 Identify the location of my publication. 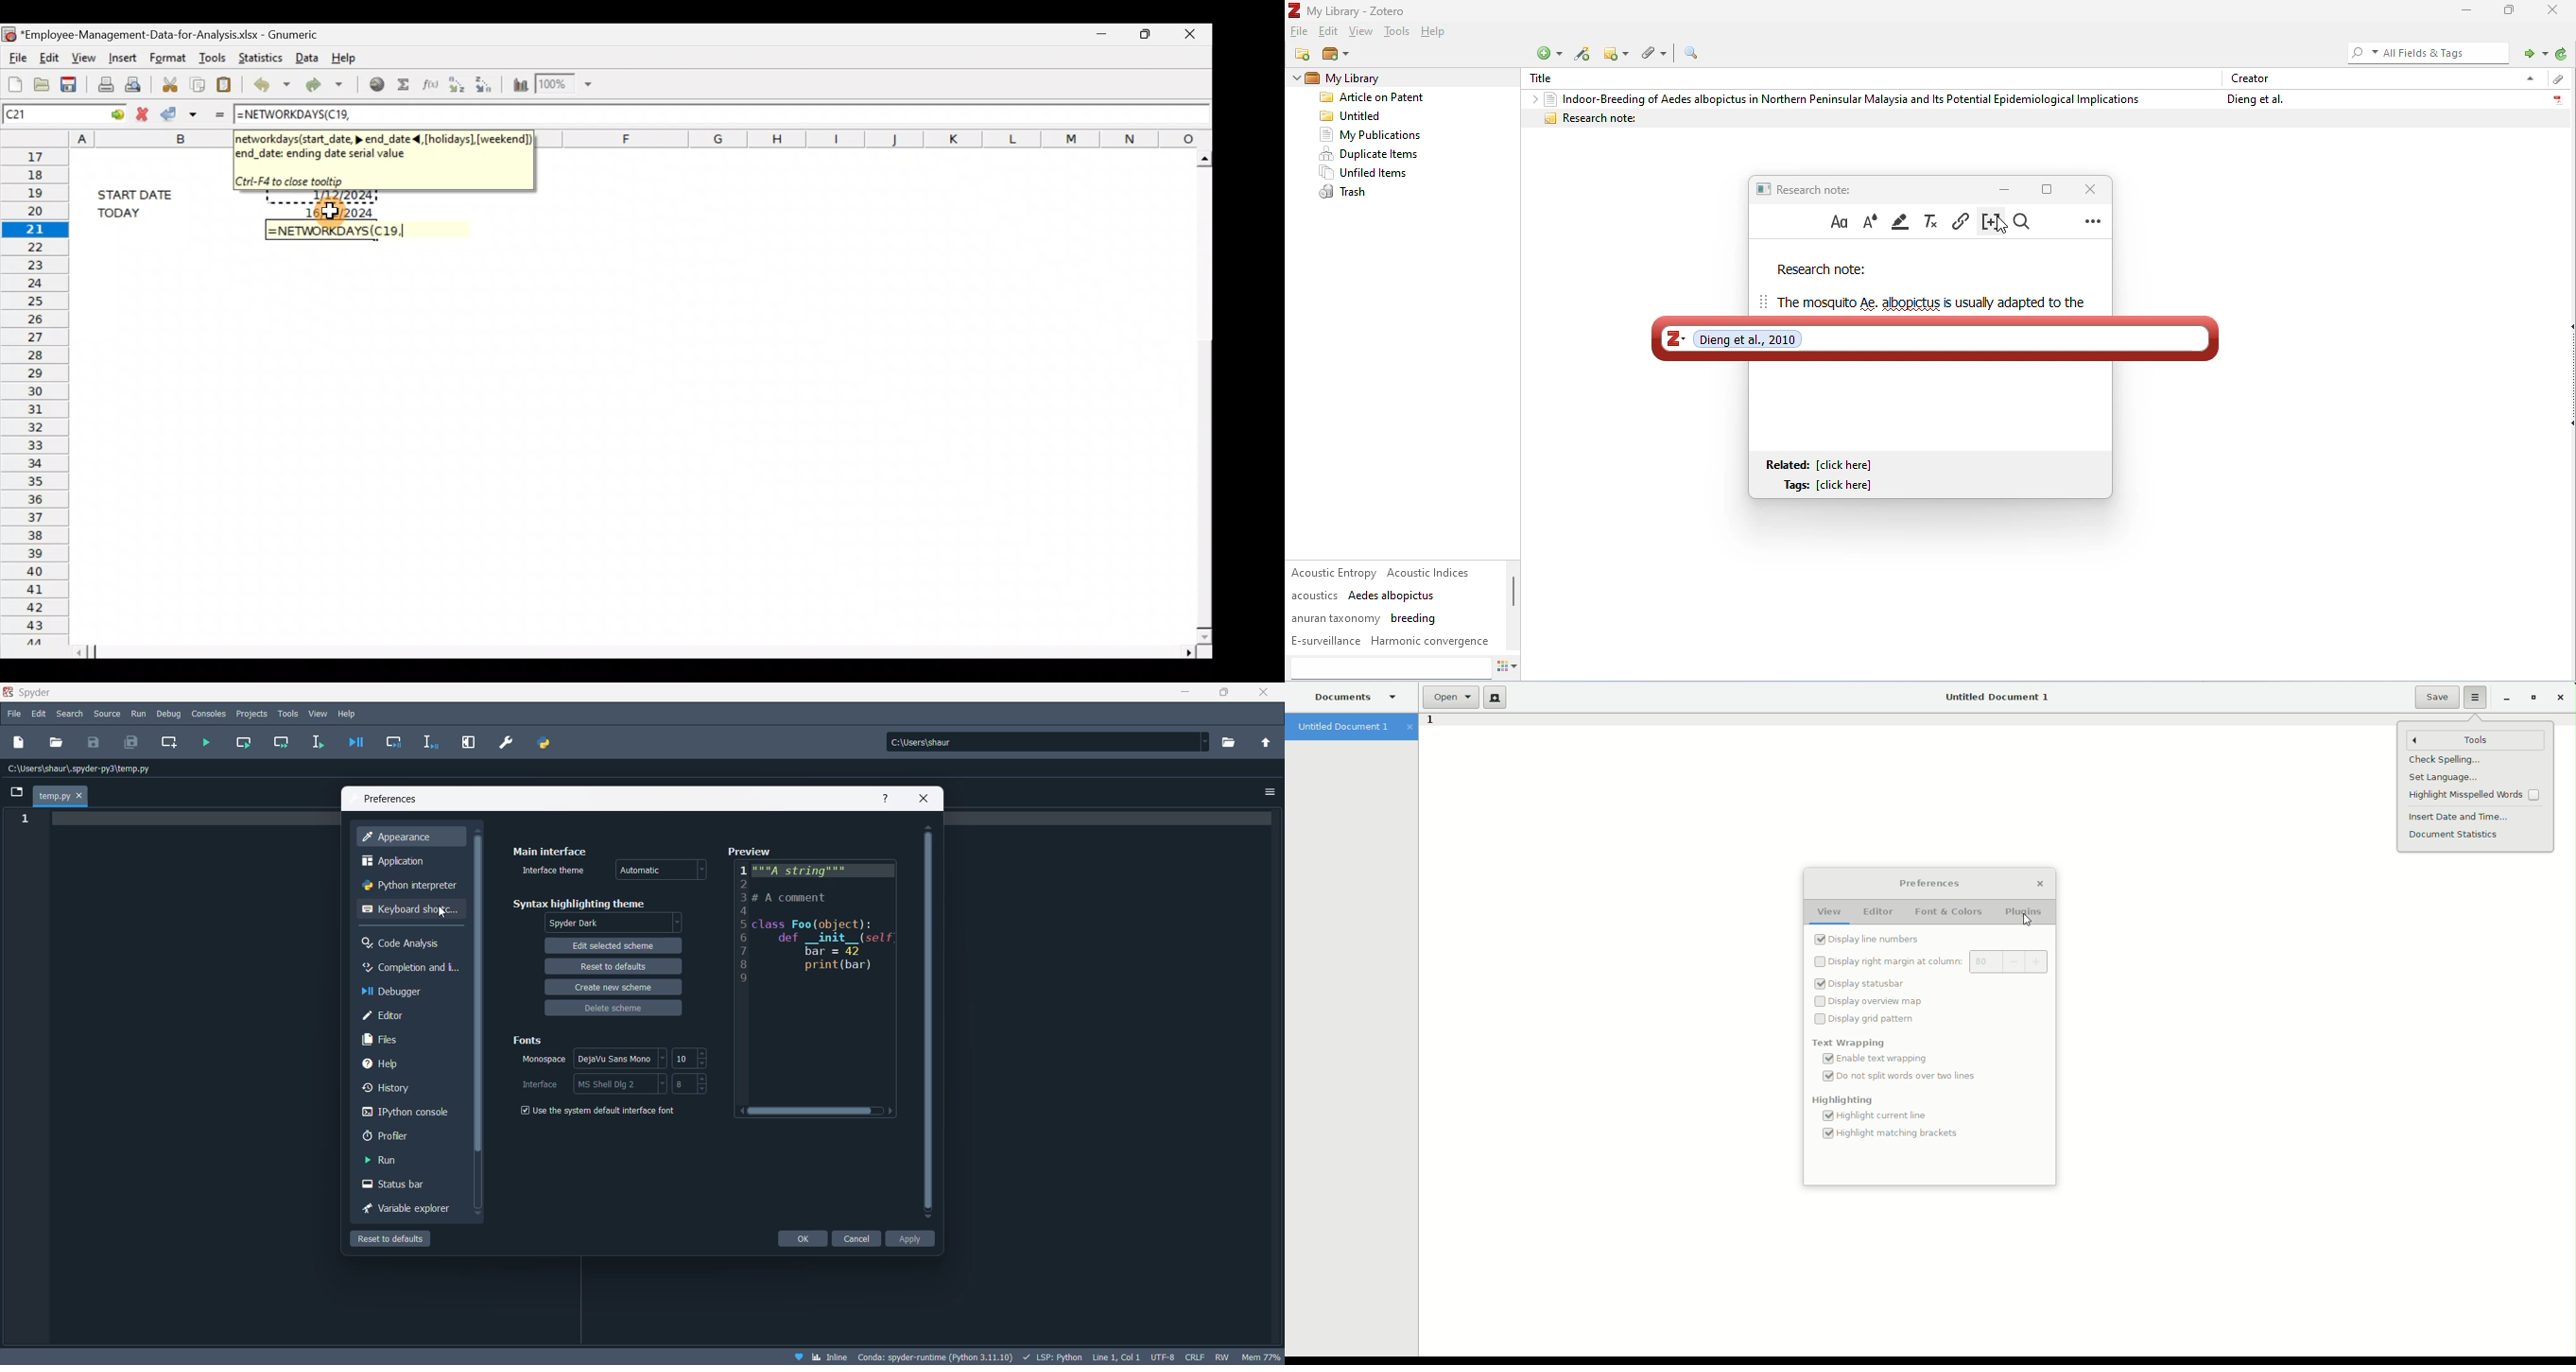
(1370, 135).